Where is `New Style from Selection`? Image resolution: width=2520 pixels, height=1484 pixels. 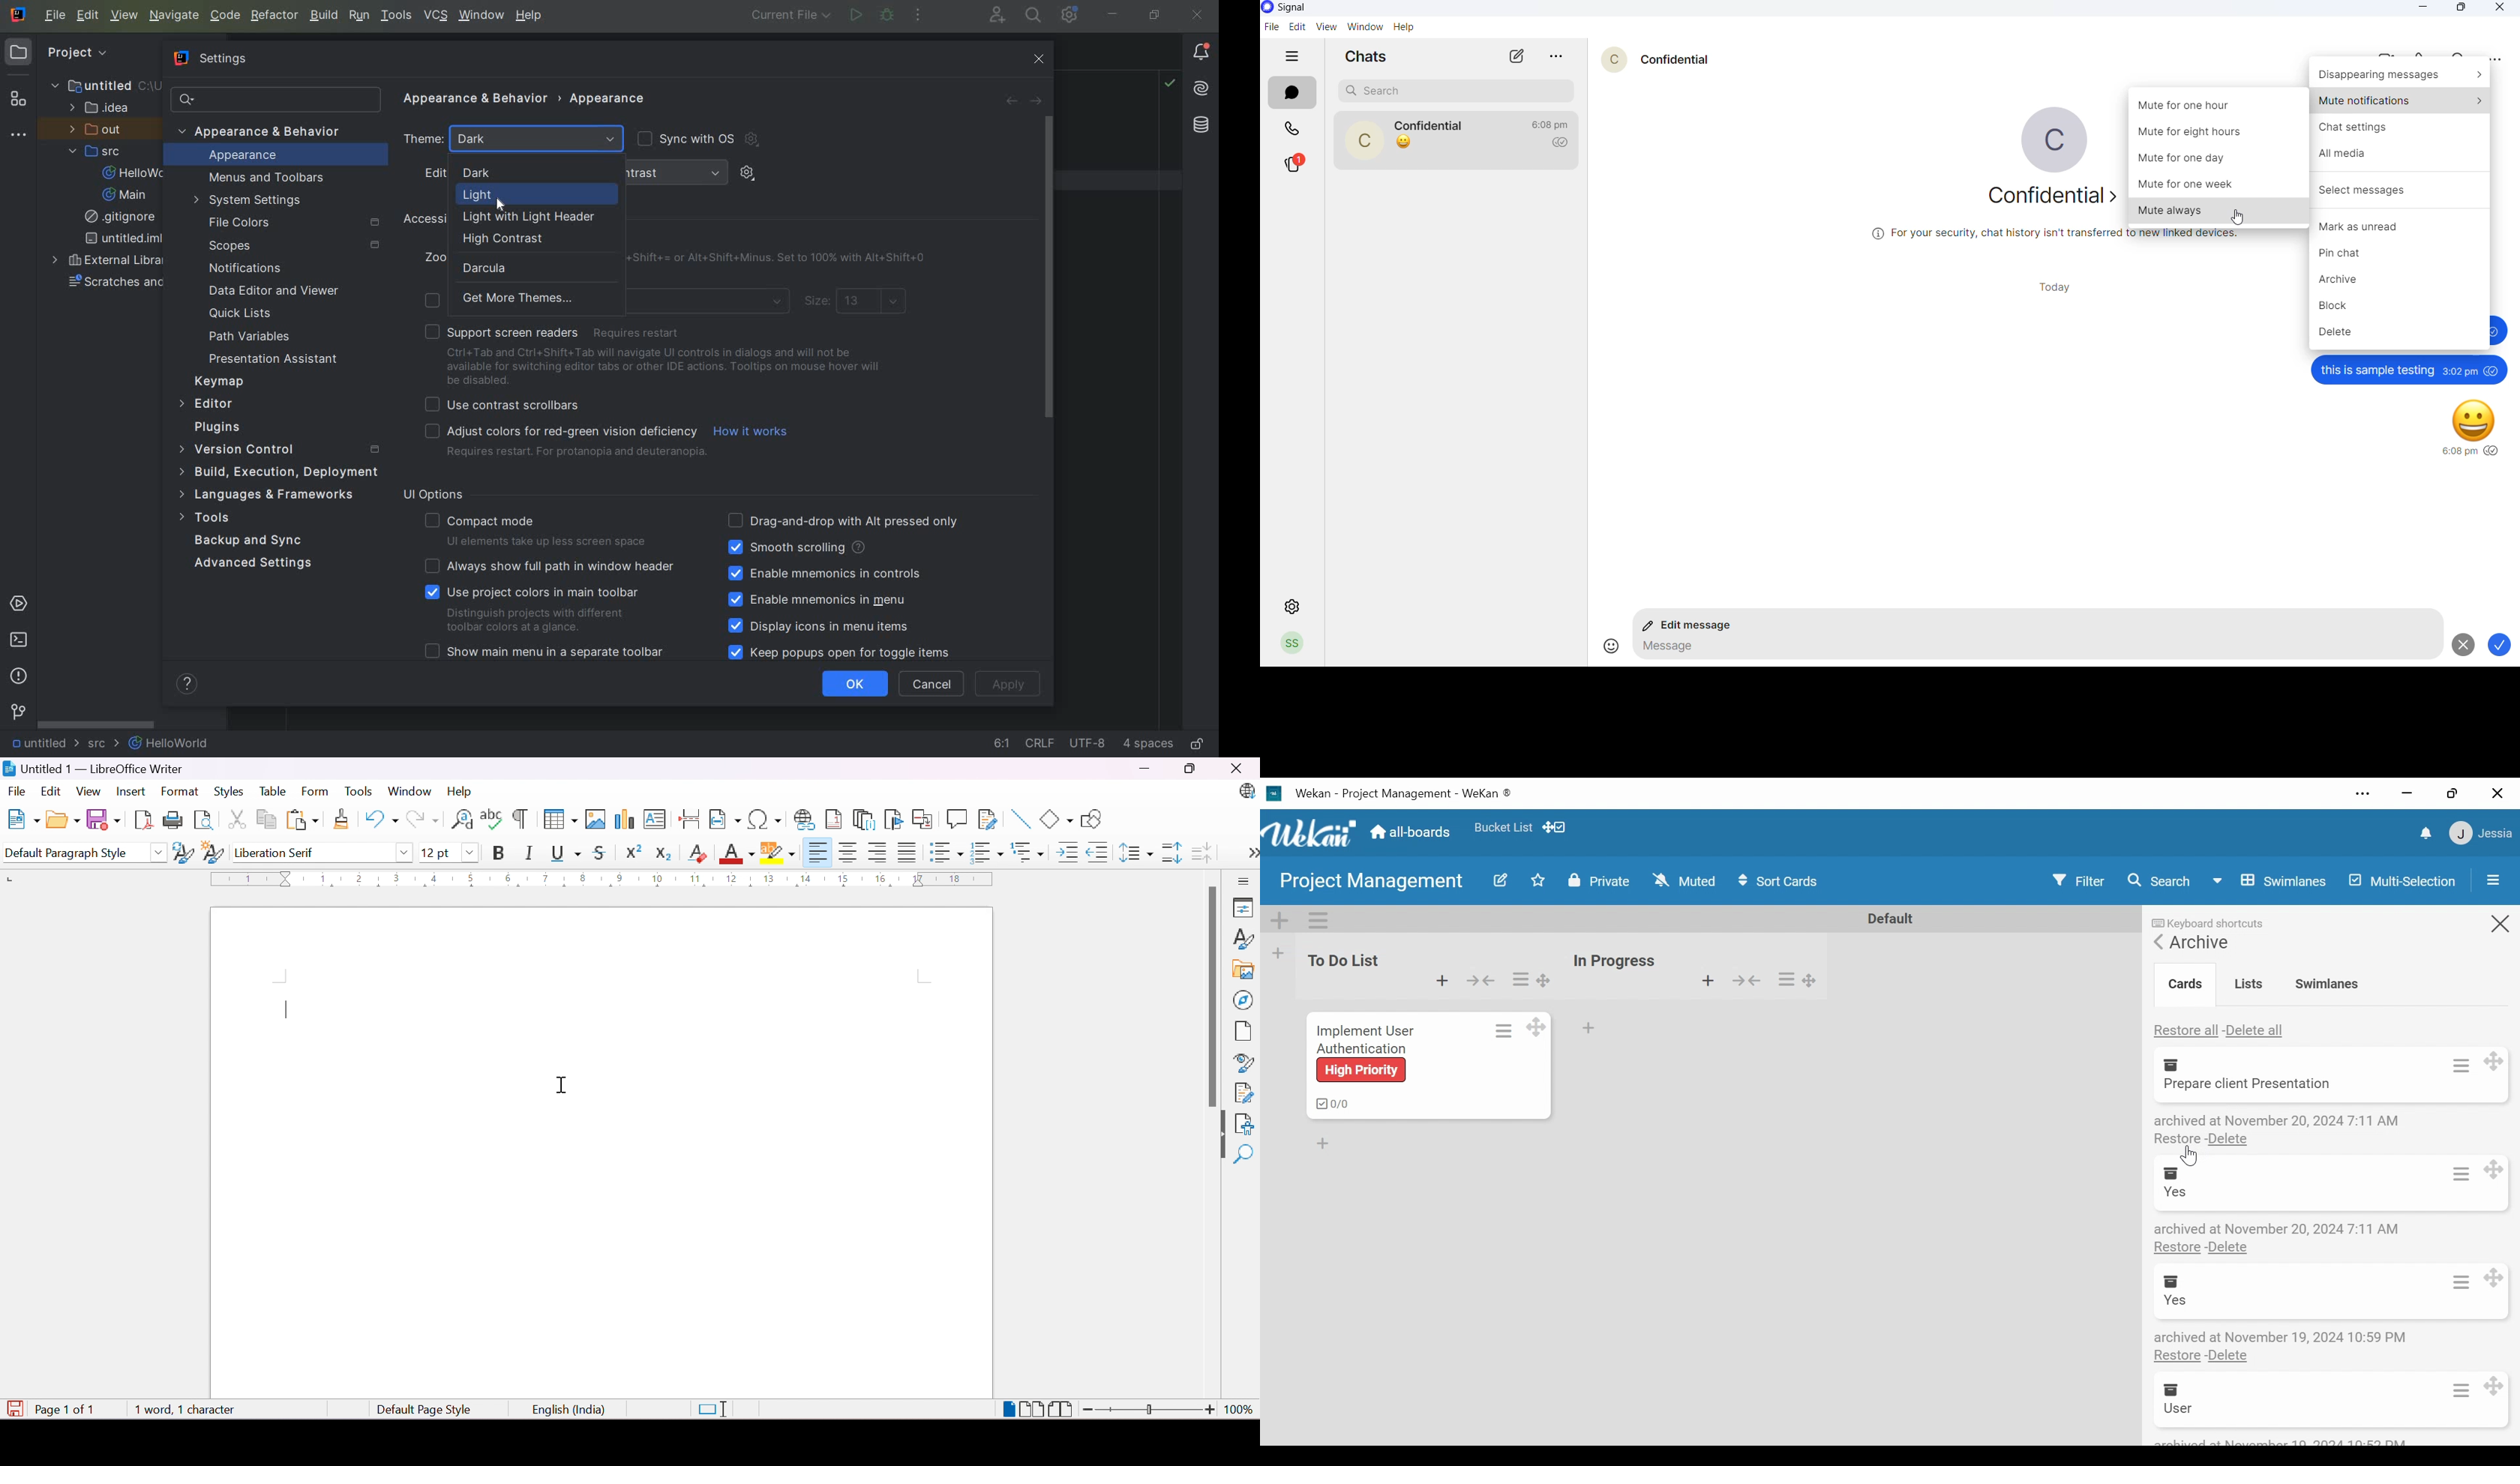 New Style from Selection is located at coordinates (211, 852).